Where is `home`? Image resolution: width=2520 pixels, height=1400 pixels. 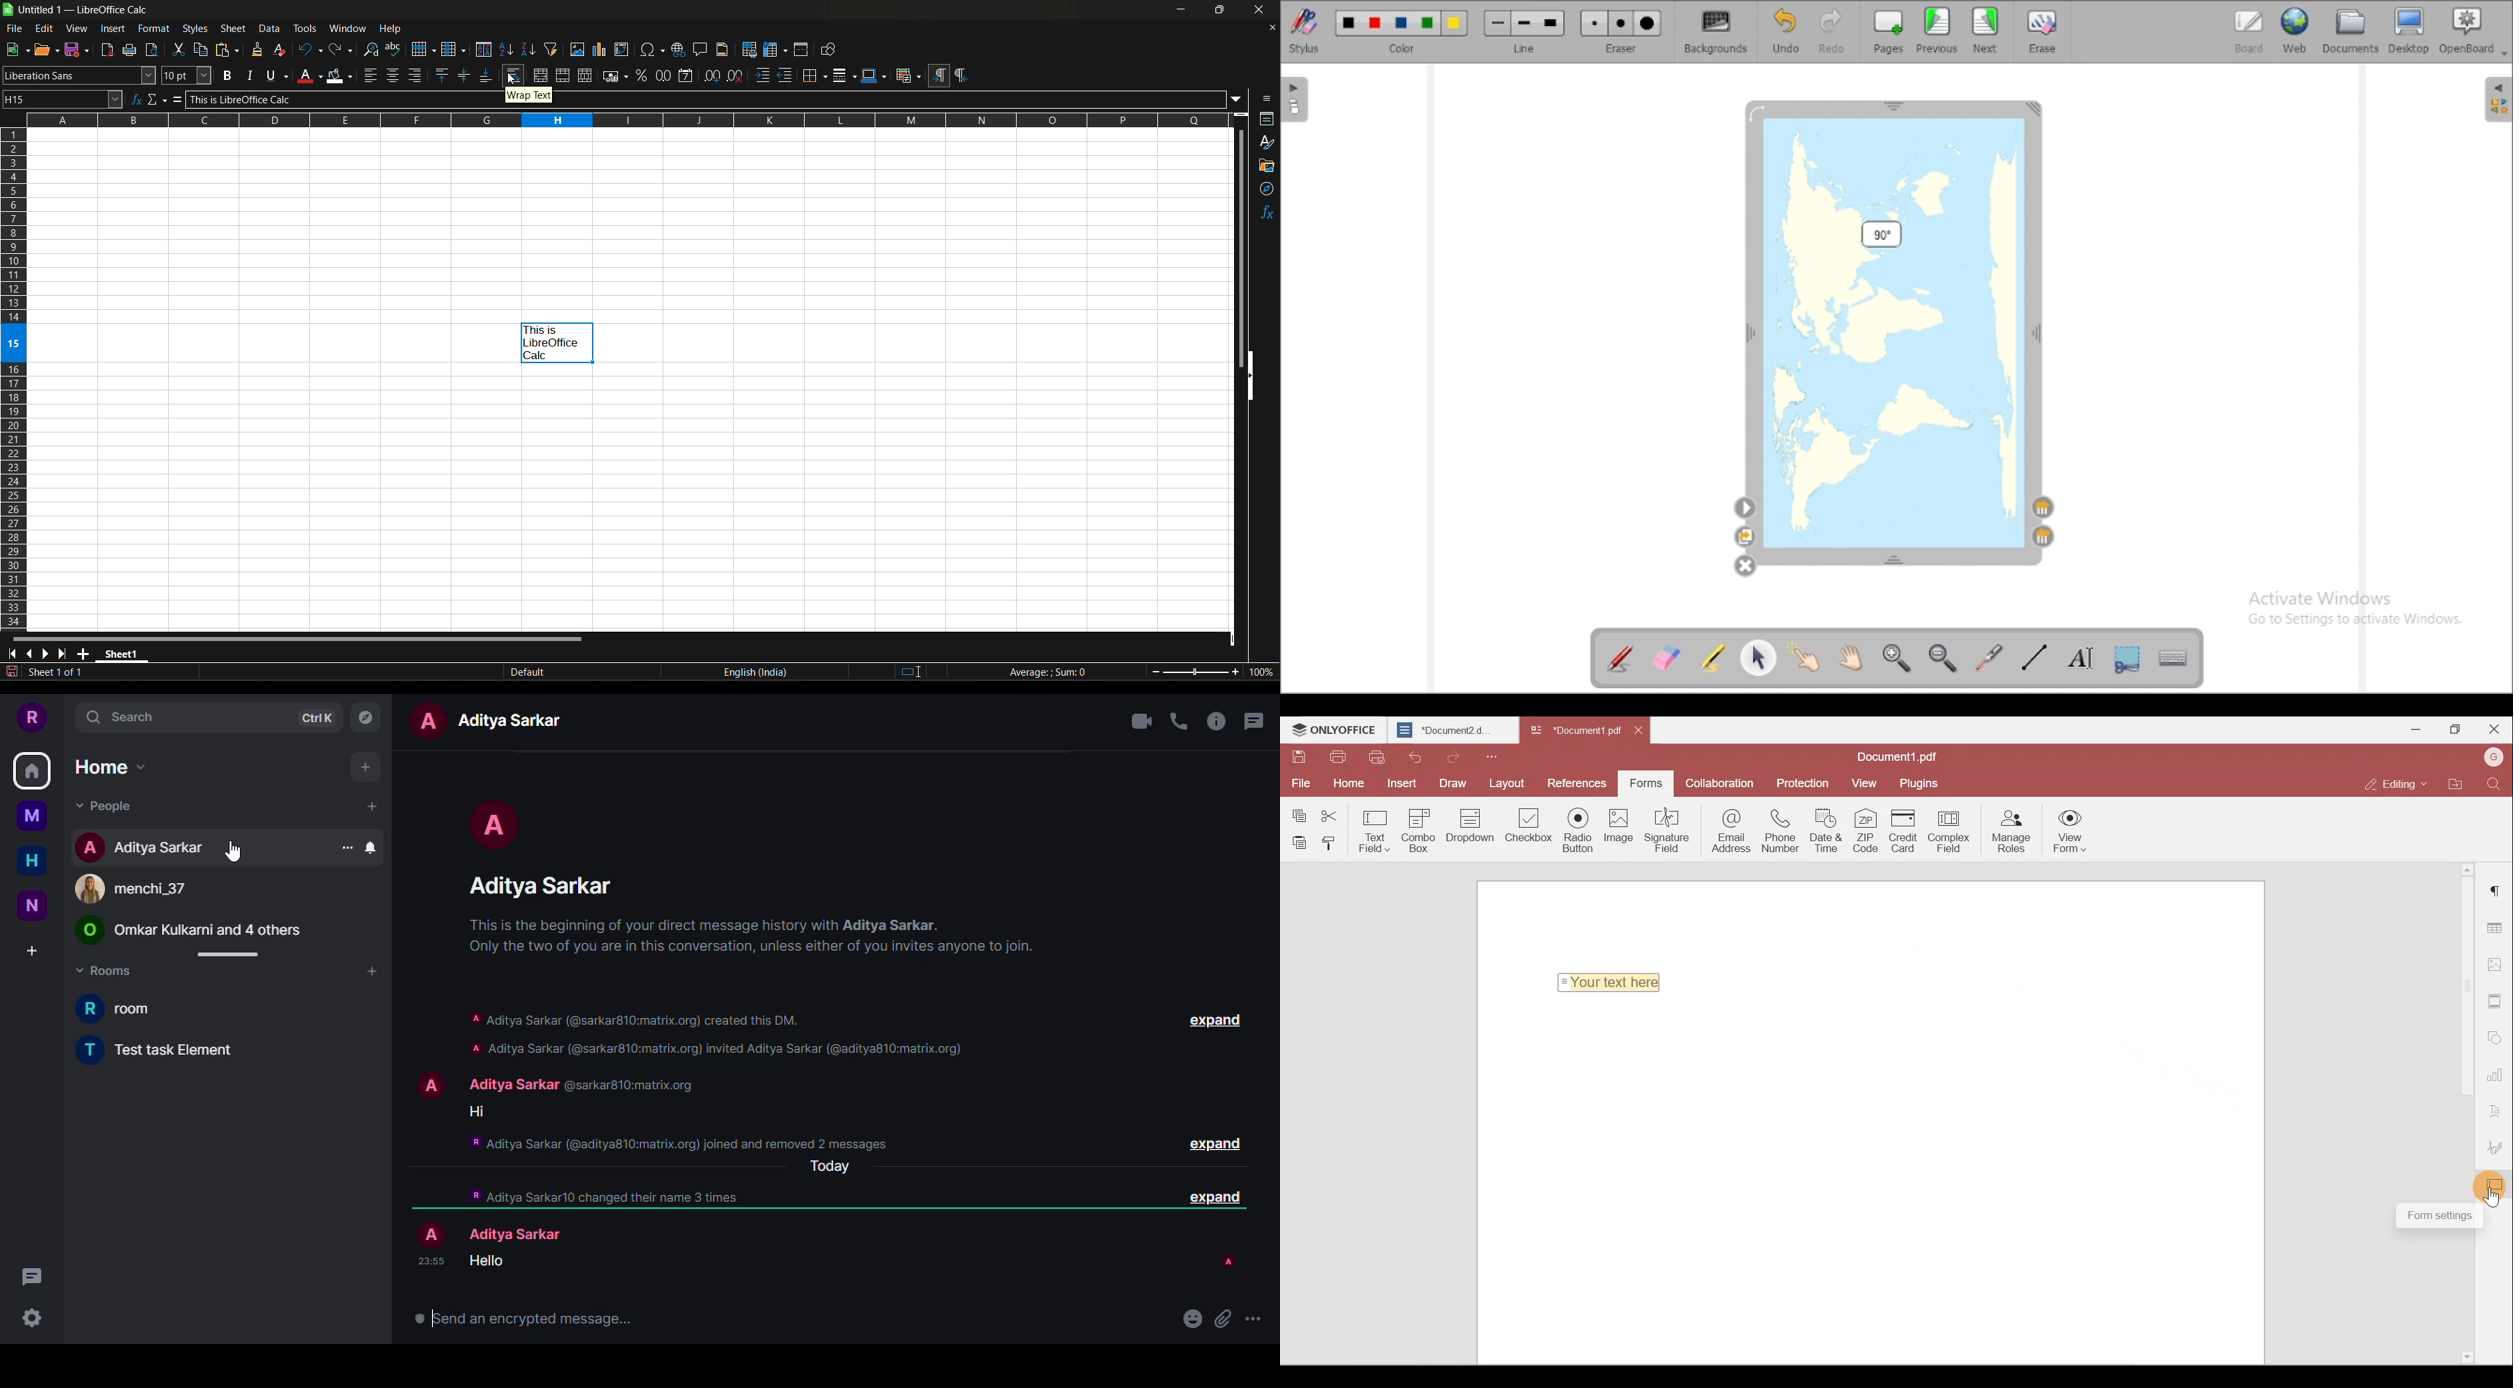
home is located at coordinates (111, 767).